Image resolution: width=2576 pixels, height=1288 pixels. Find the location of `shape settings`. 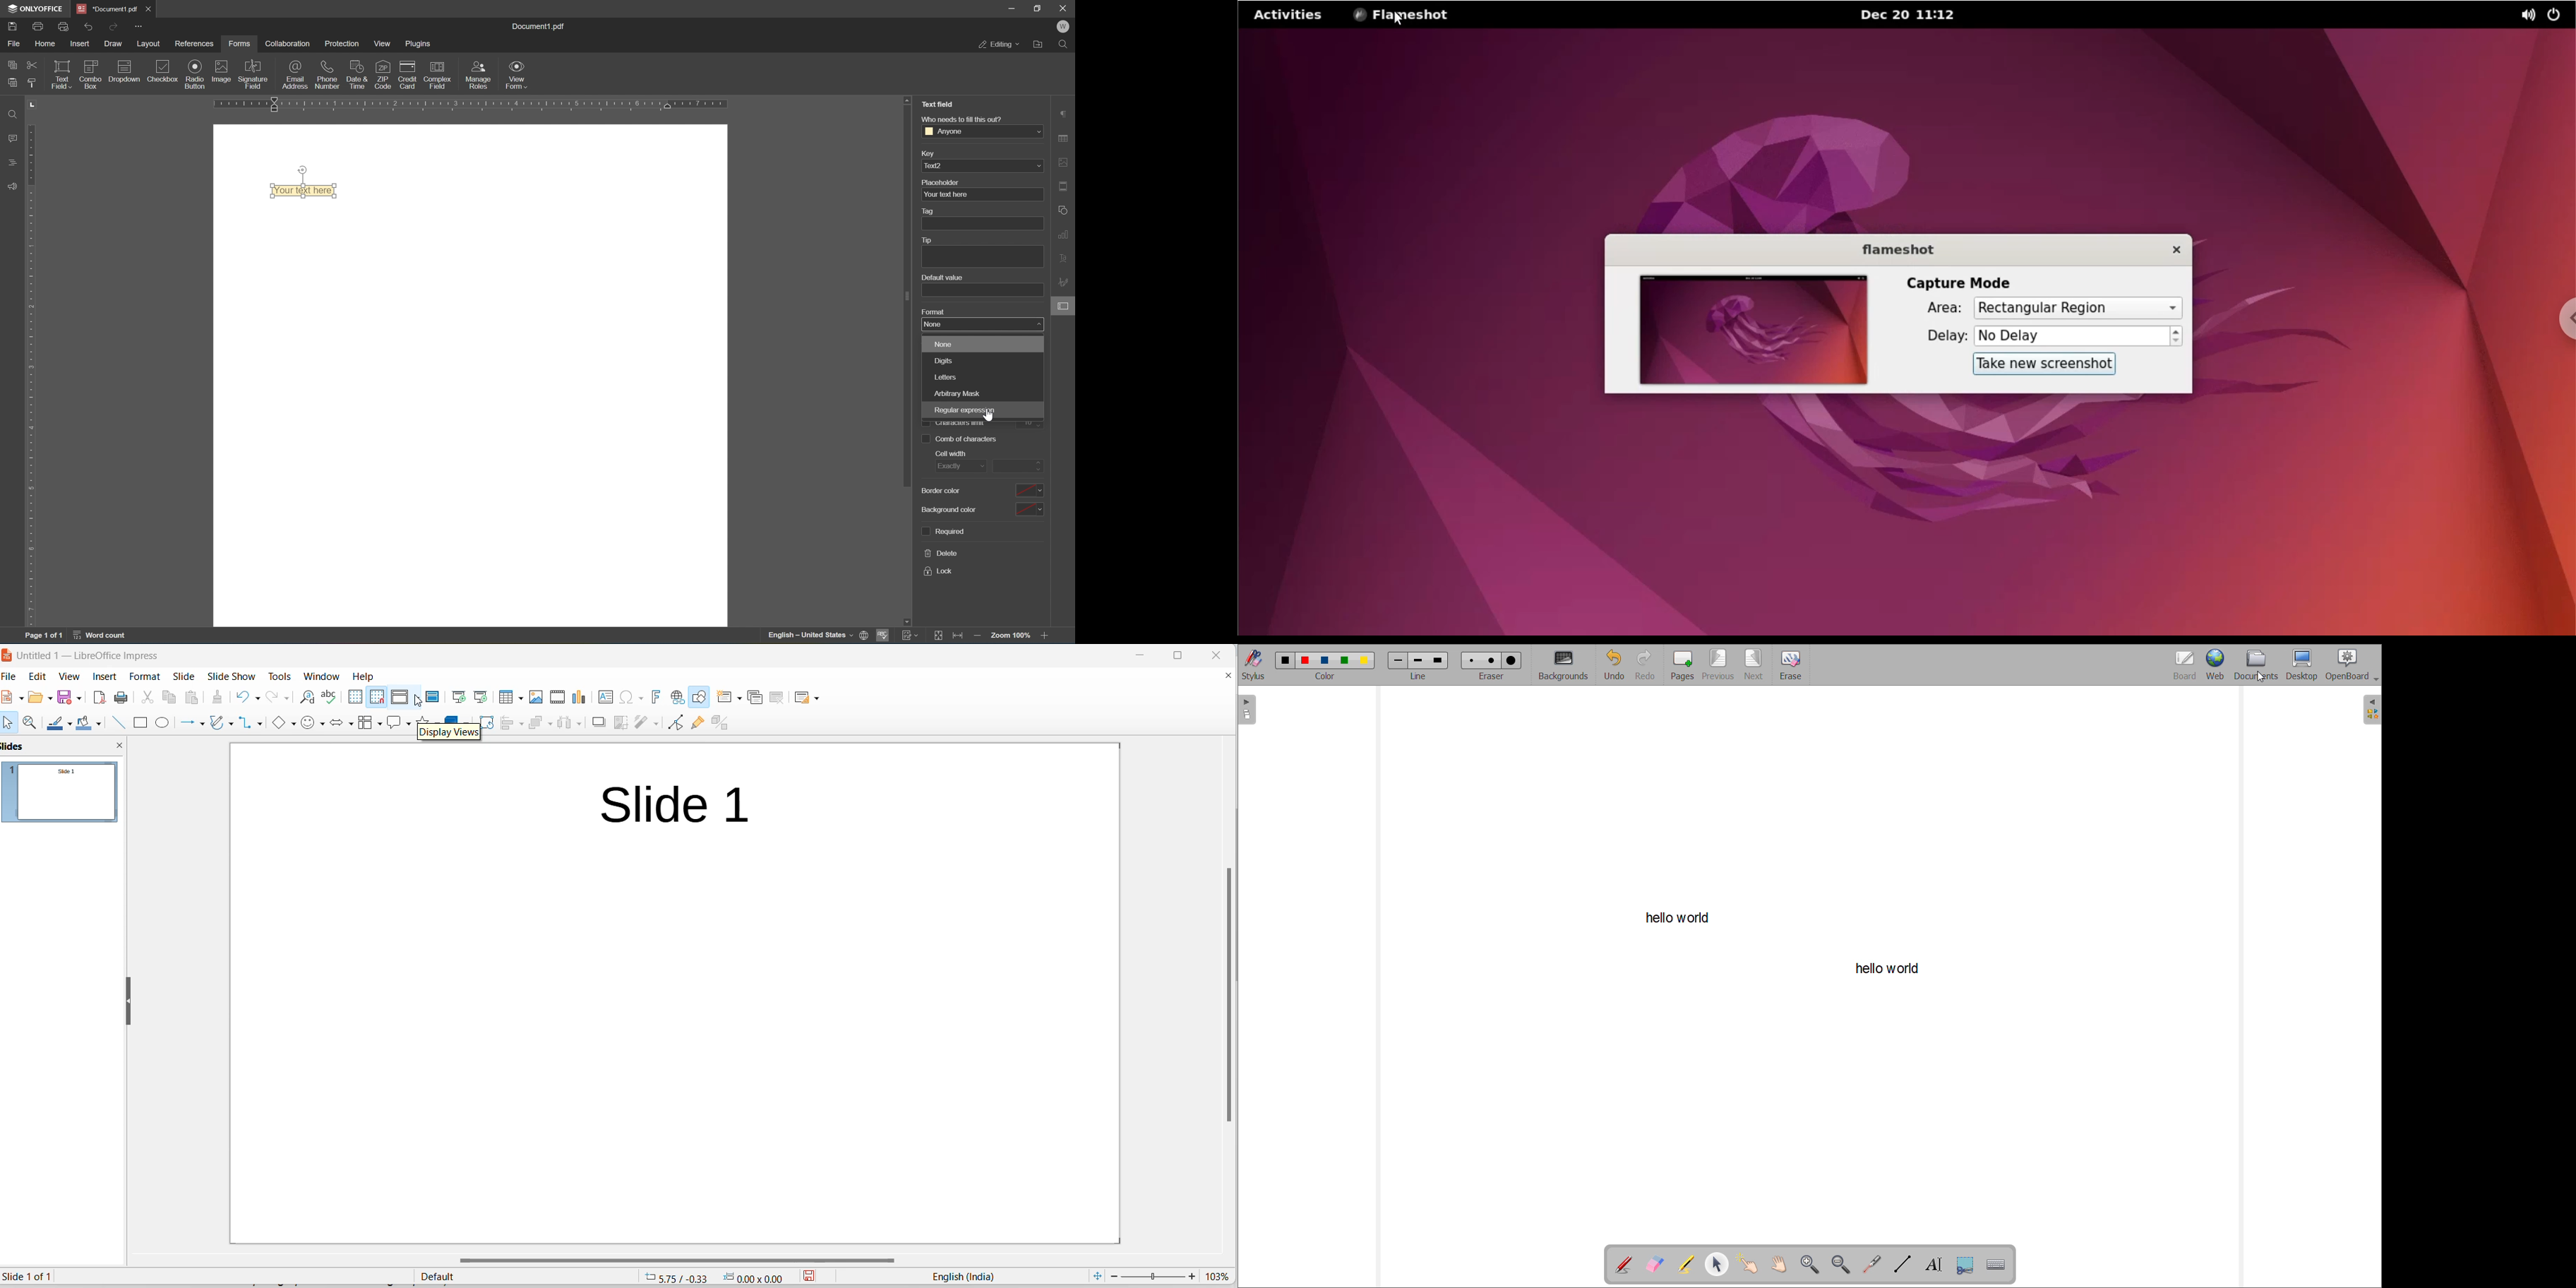

shape settings is located at coordinates (1062, 210).